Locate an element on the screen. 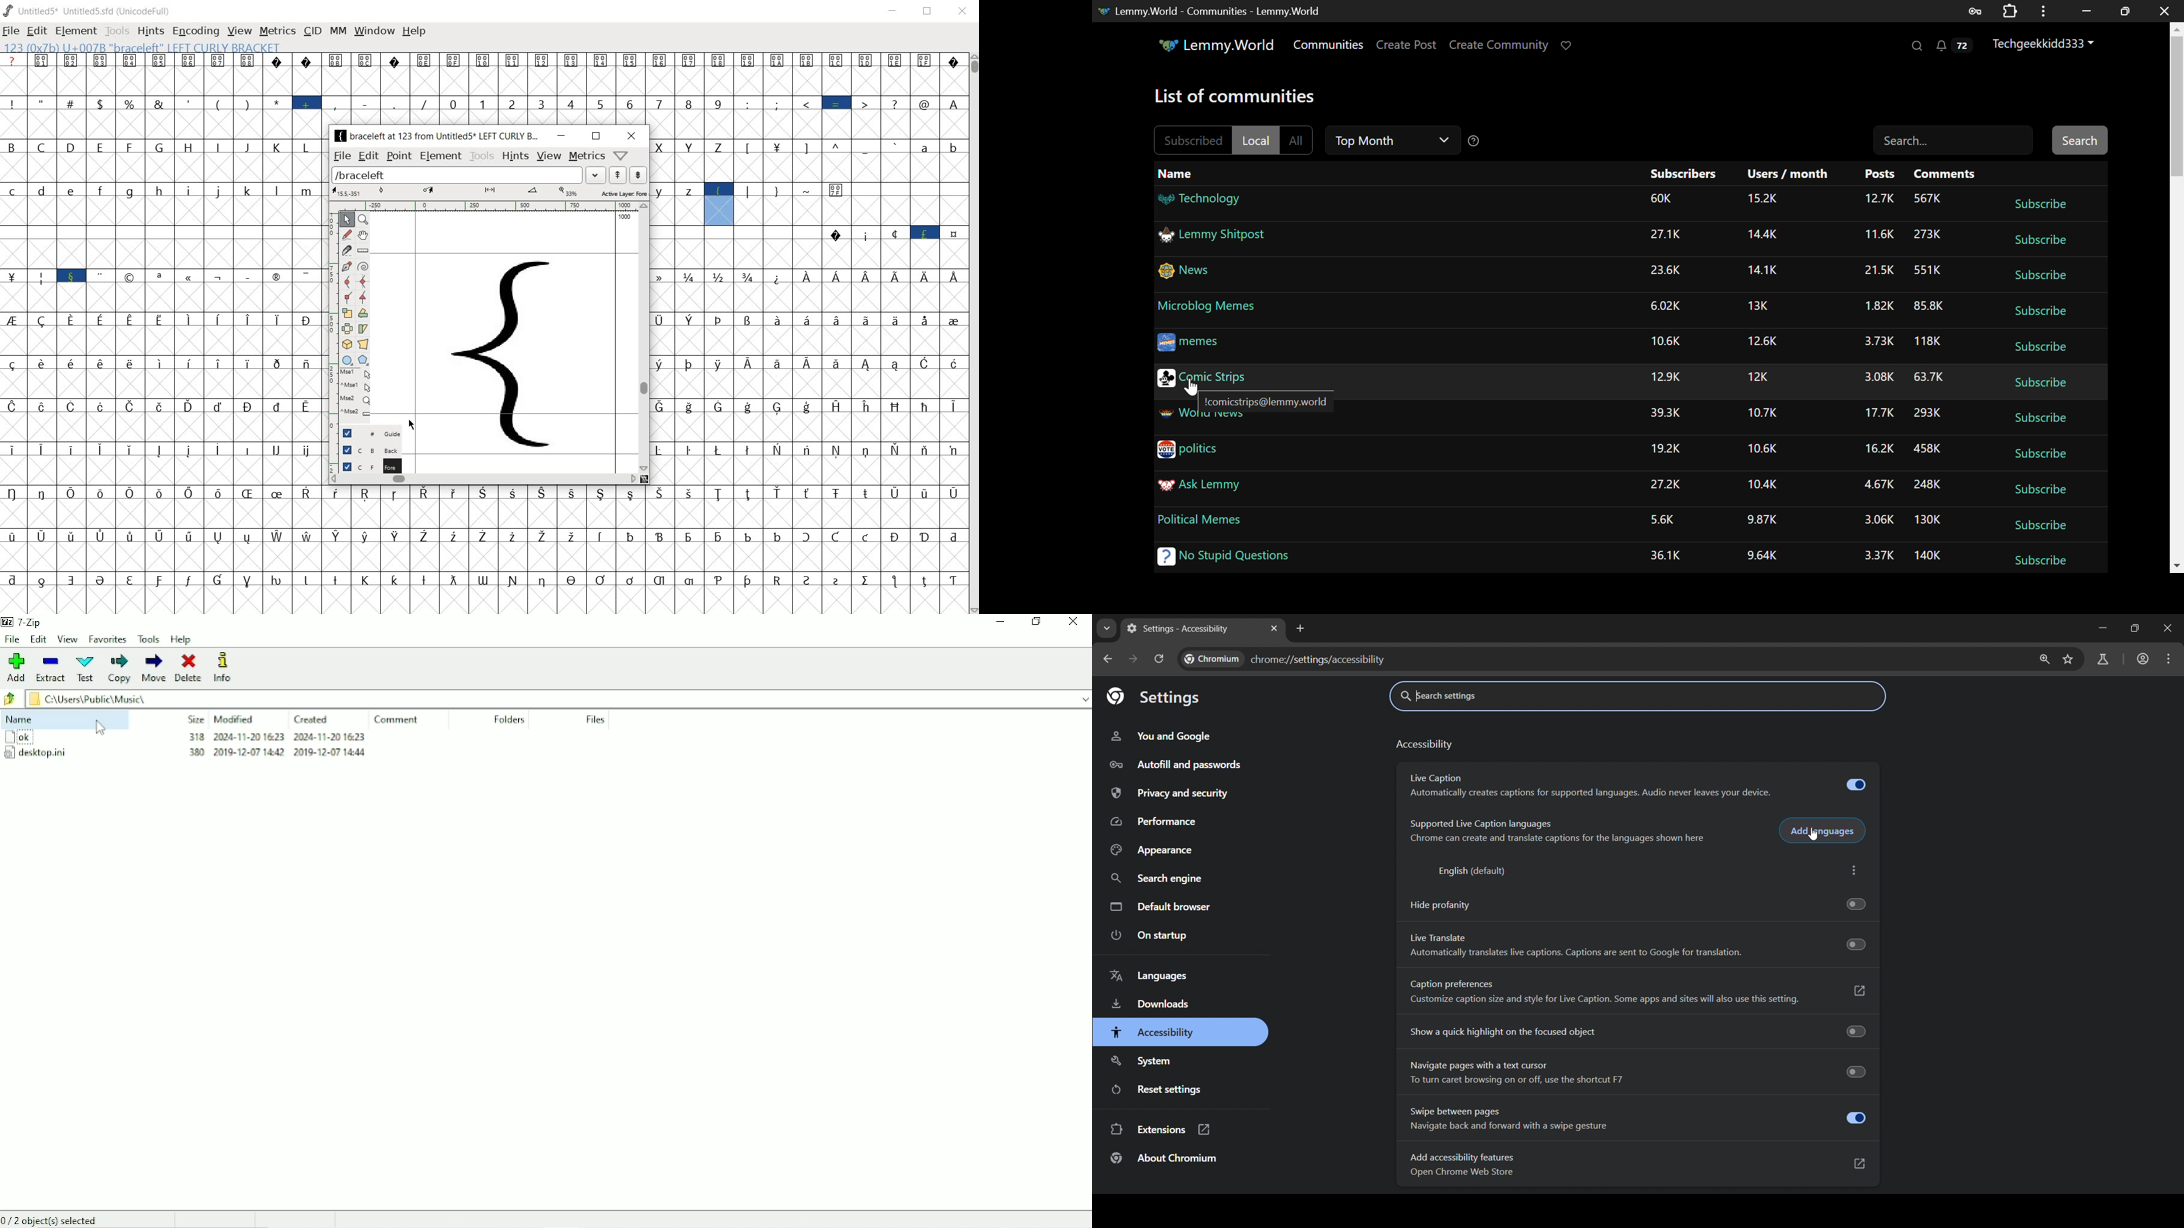 The width and height of the screenshot is (2184, 1232). Files is located at coordinates (597, 720).